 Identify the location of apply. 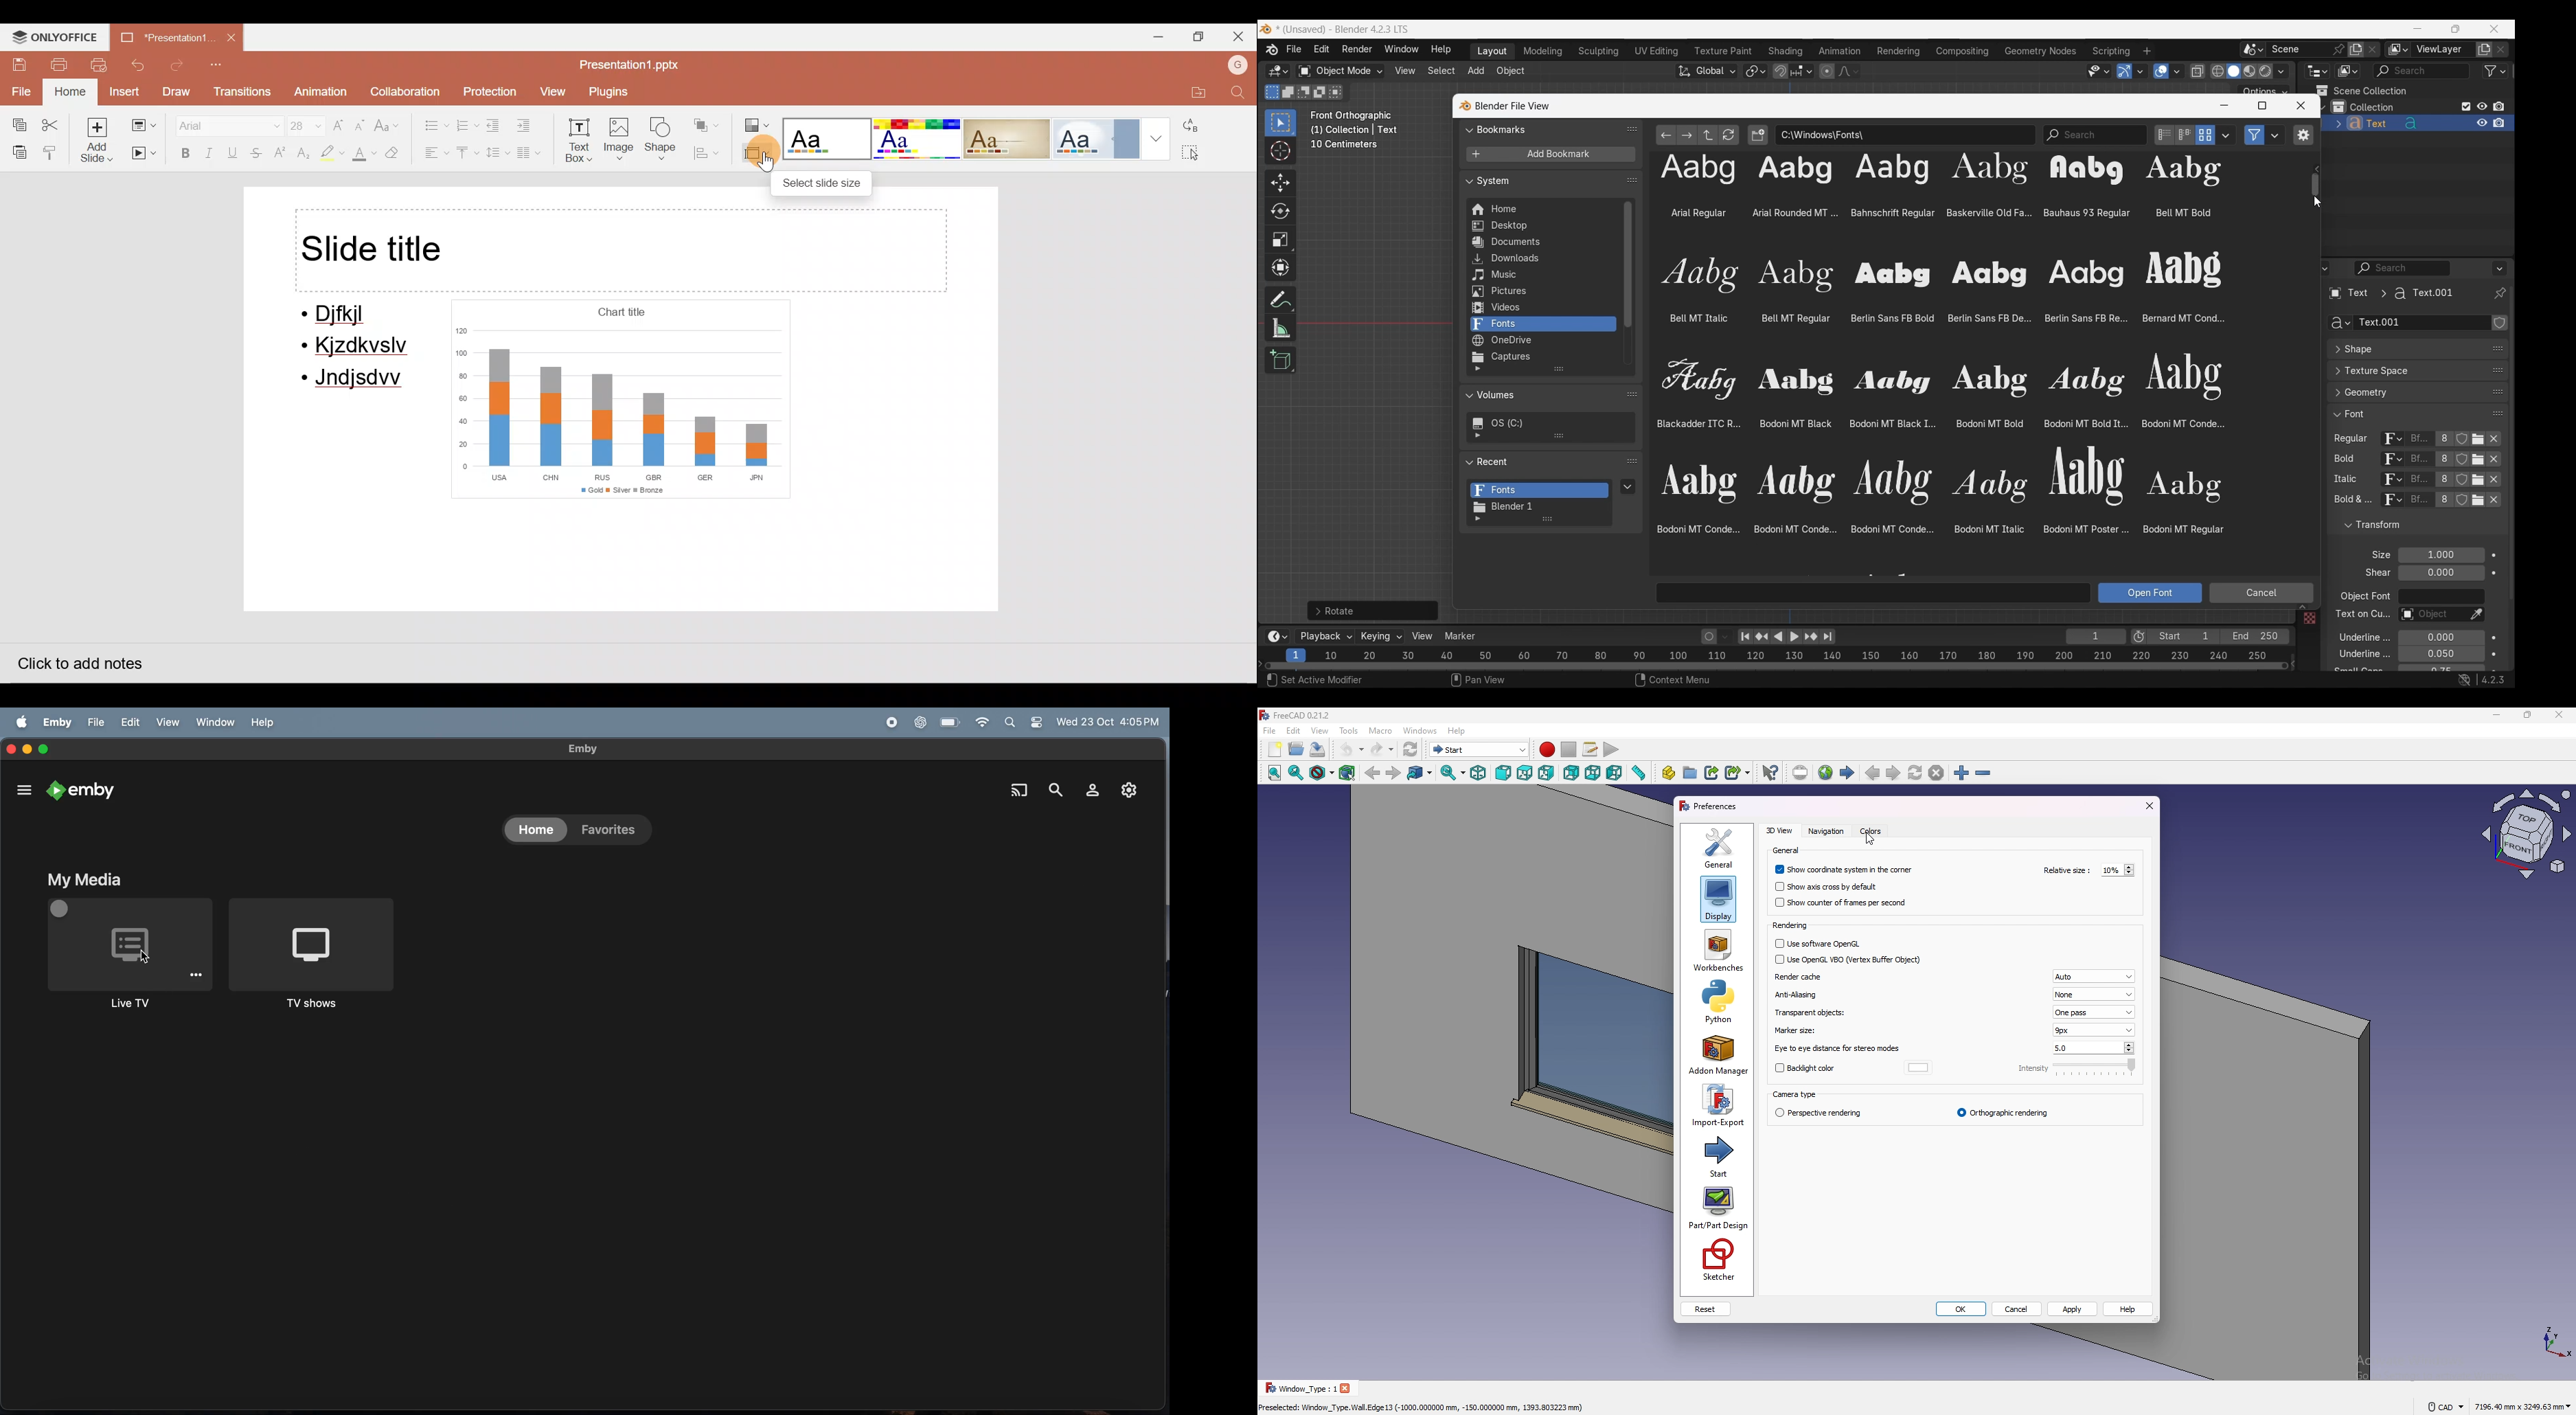
(2073, 1309).